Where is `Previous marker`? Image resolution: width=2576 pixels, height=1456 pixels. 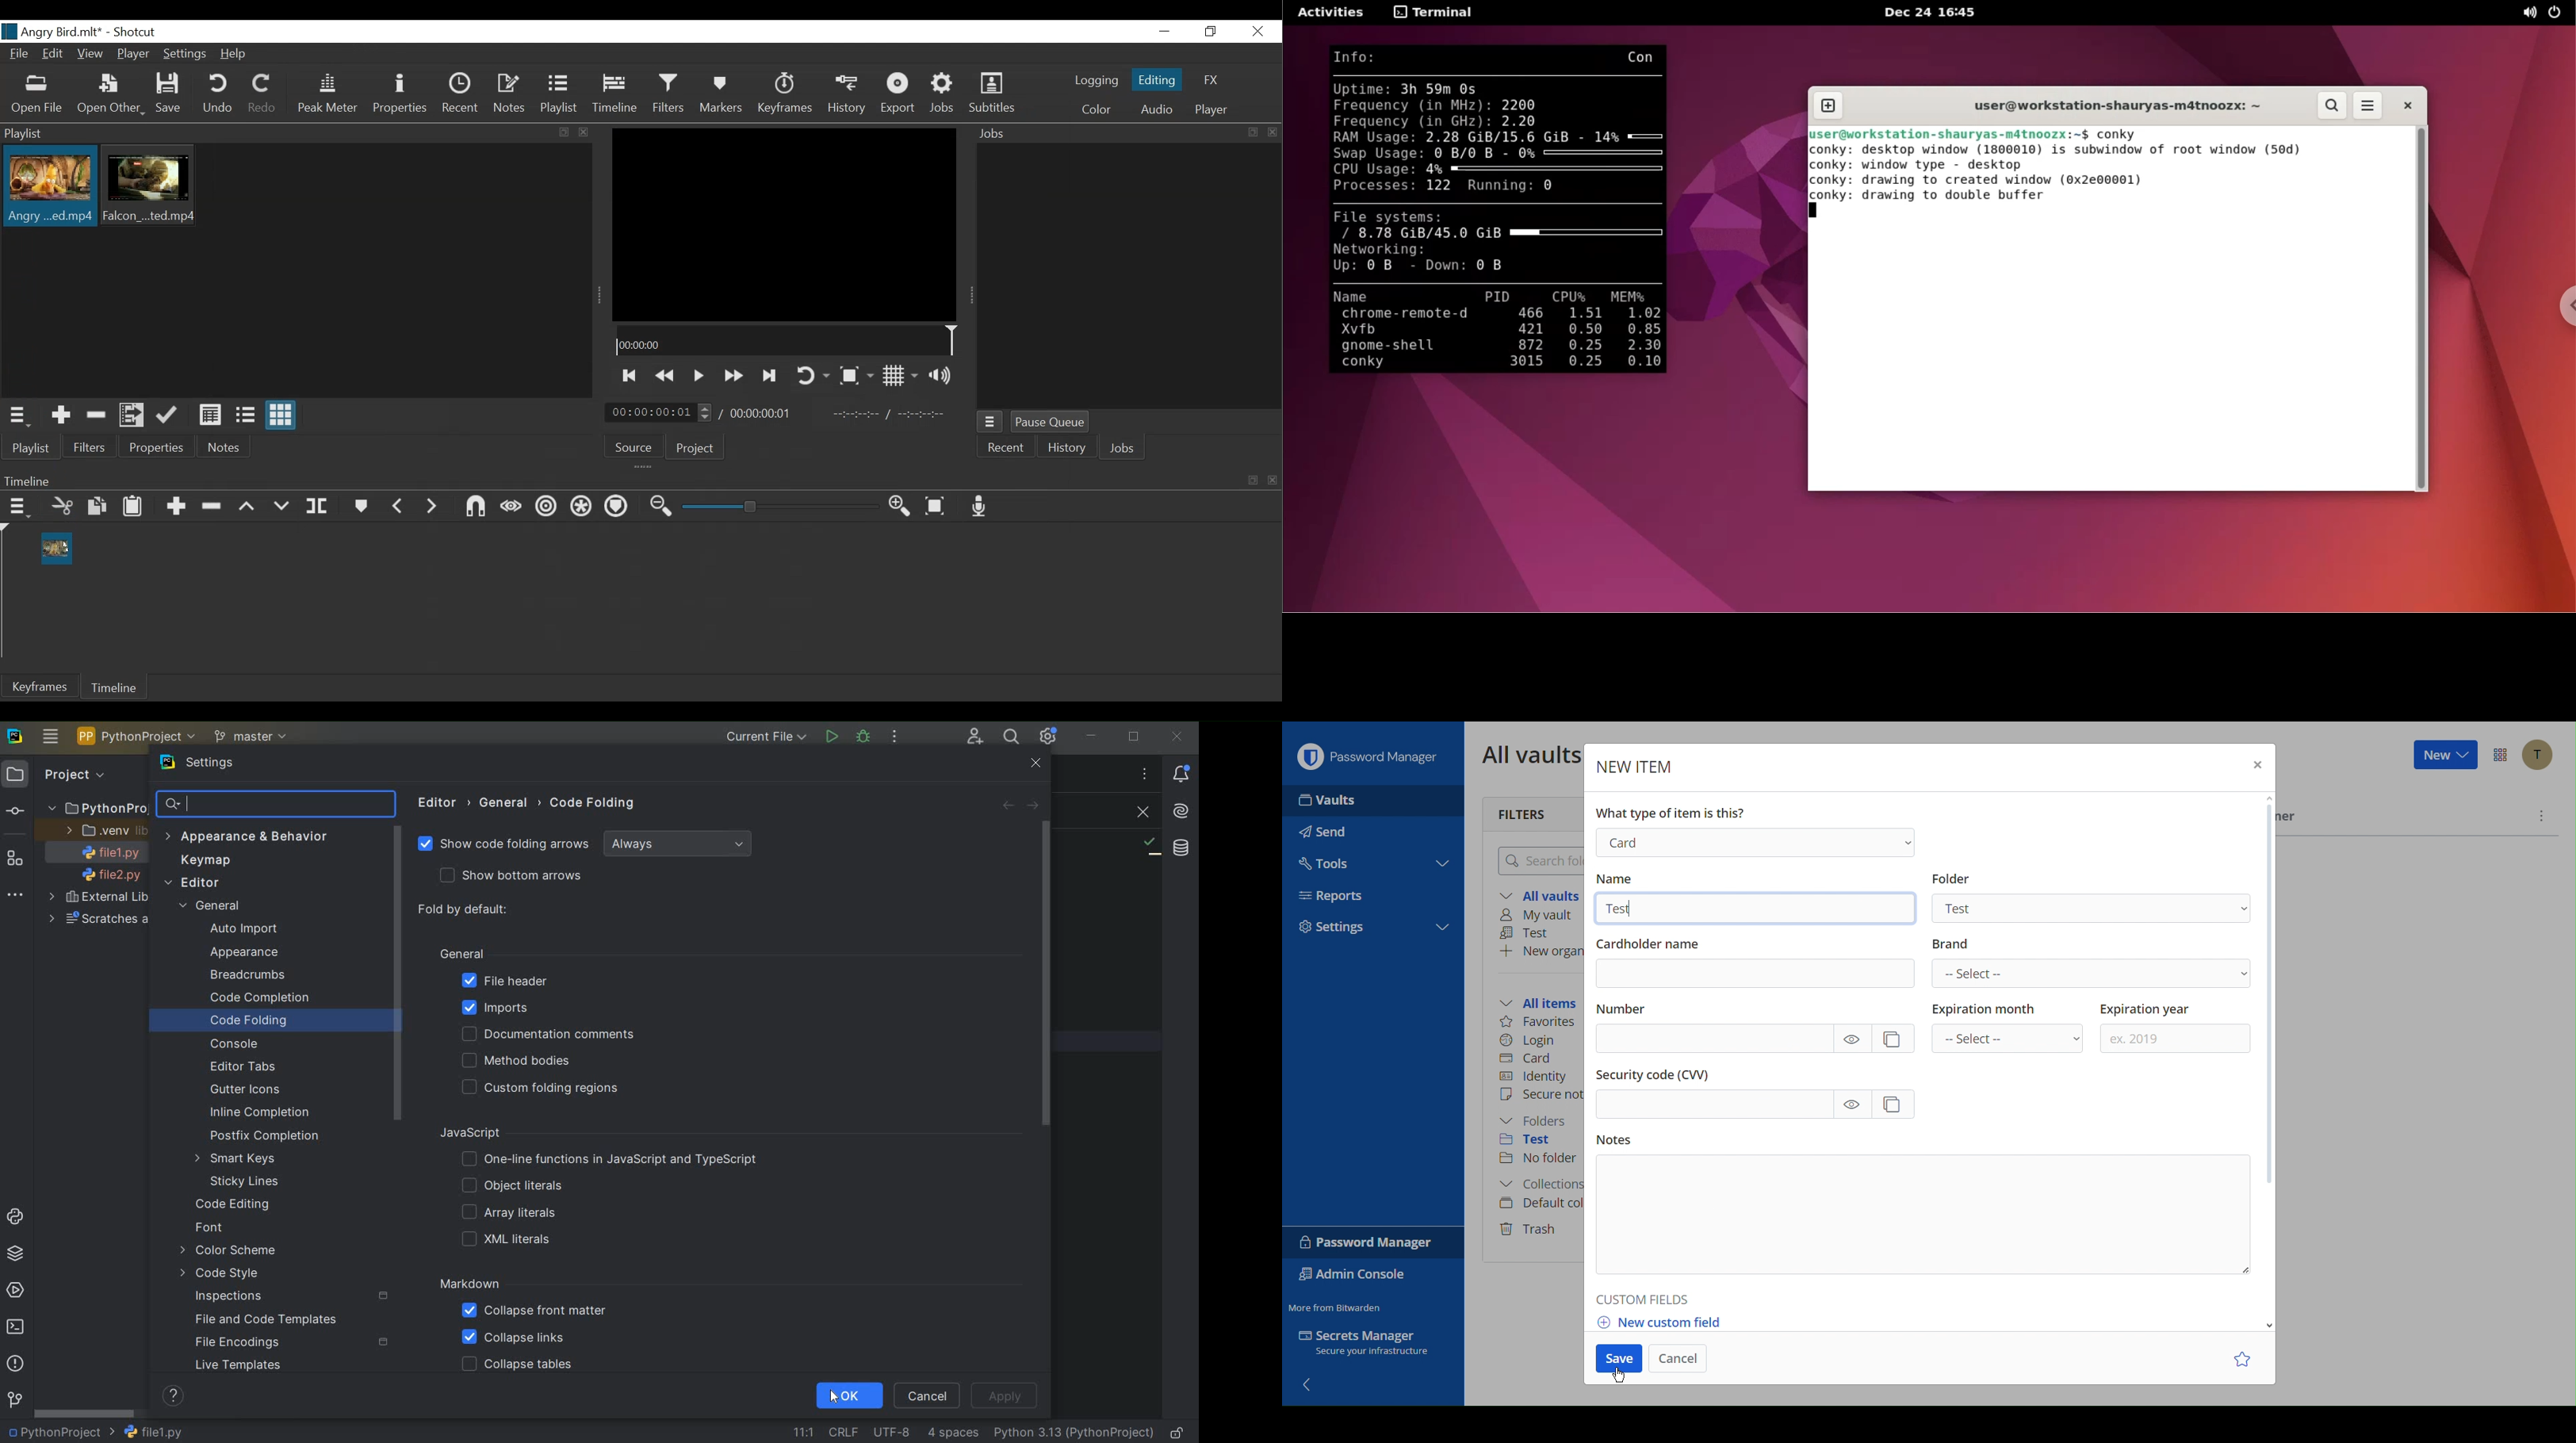 Previous marker is located at coordinates (398, 507).